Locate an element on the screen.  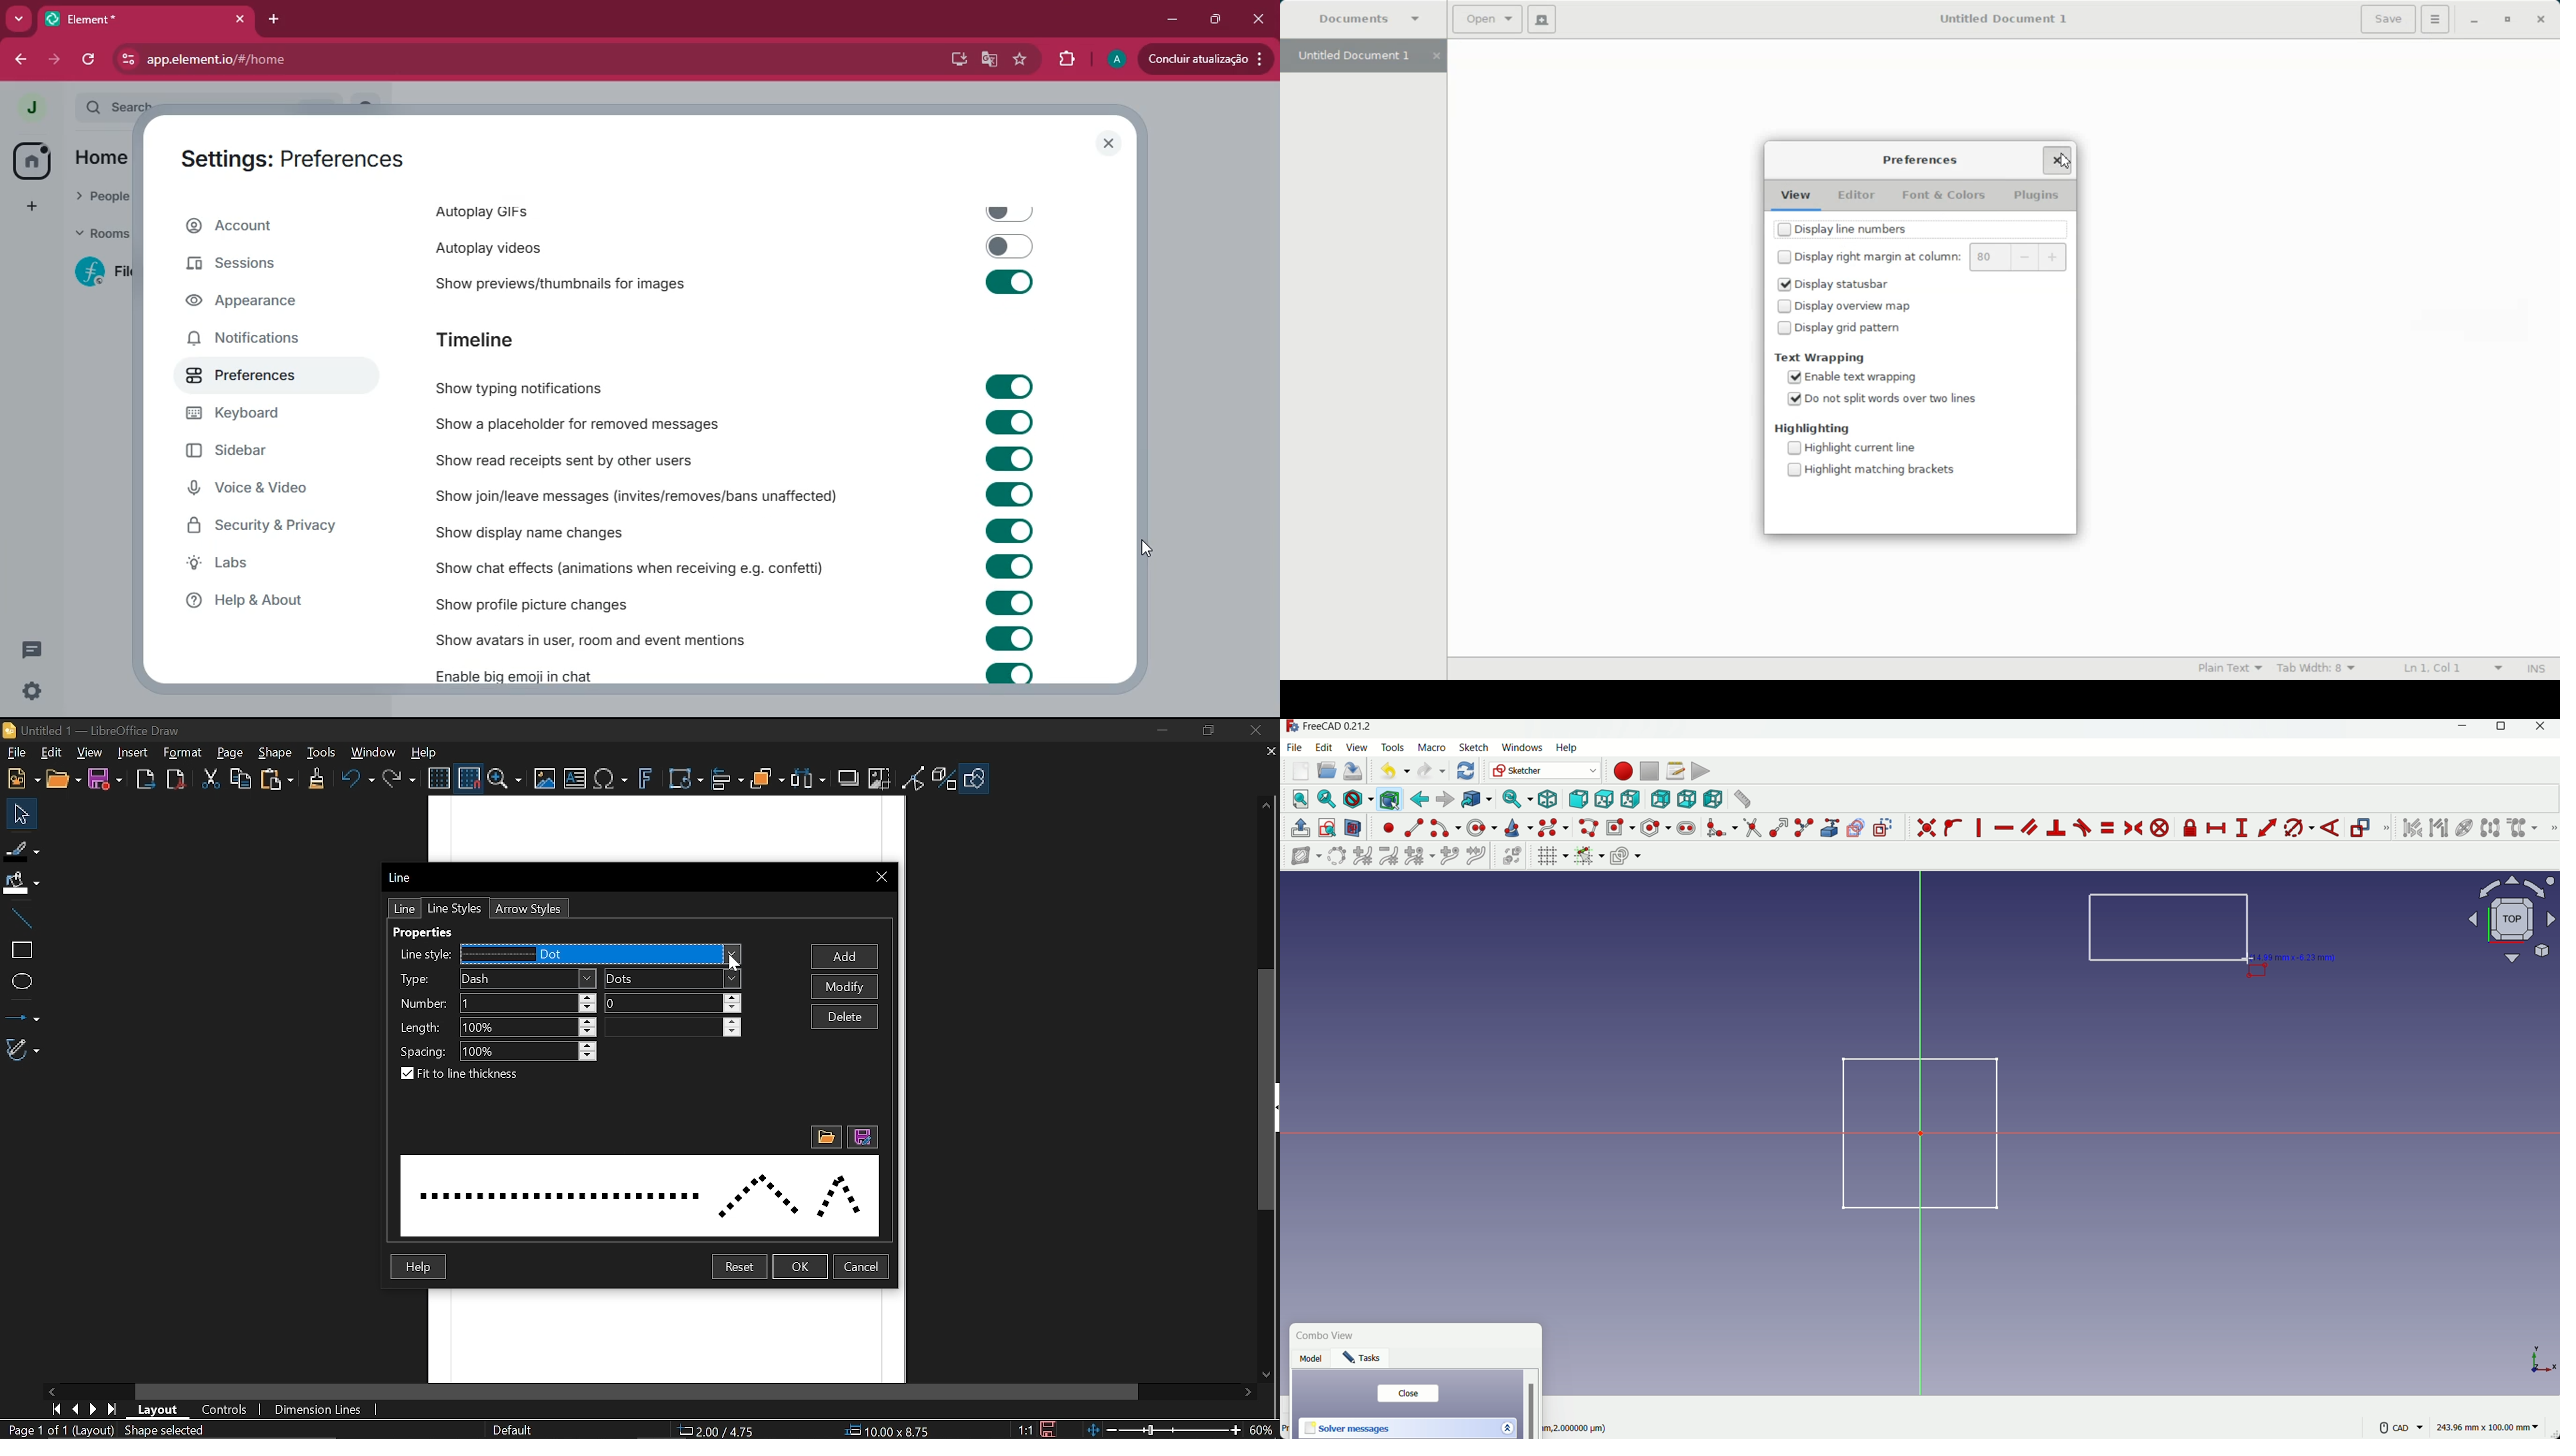
constraint parallel is located at coordinates (2029, 826).